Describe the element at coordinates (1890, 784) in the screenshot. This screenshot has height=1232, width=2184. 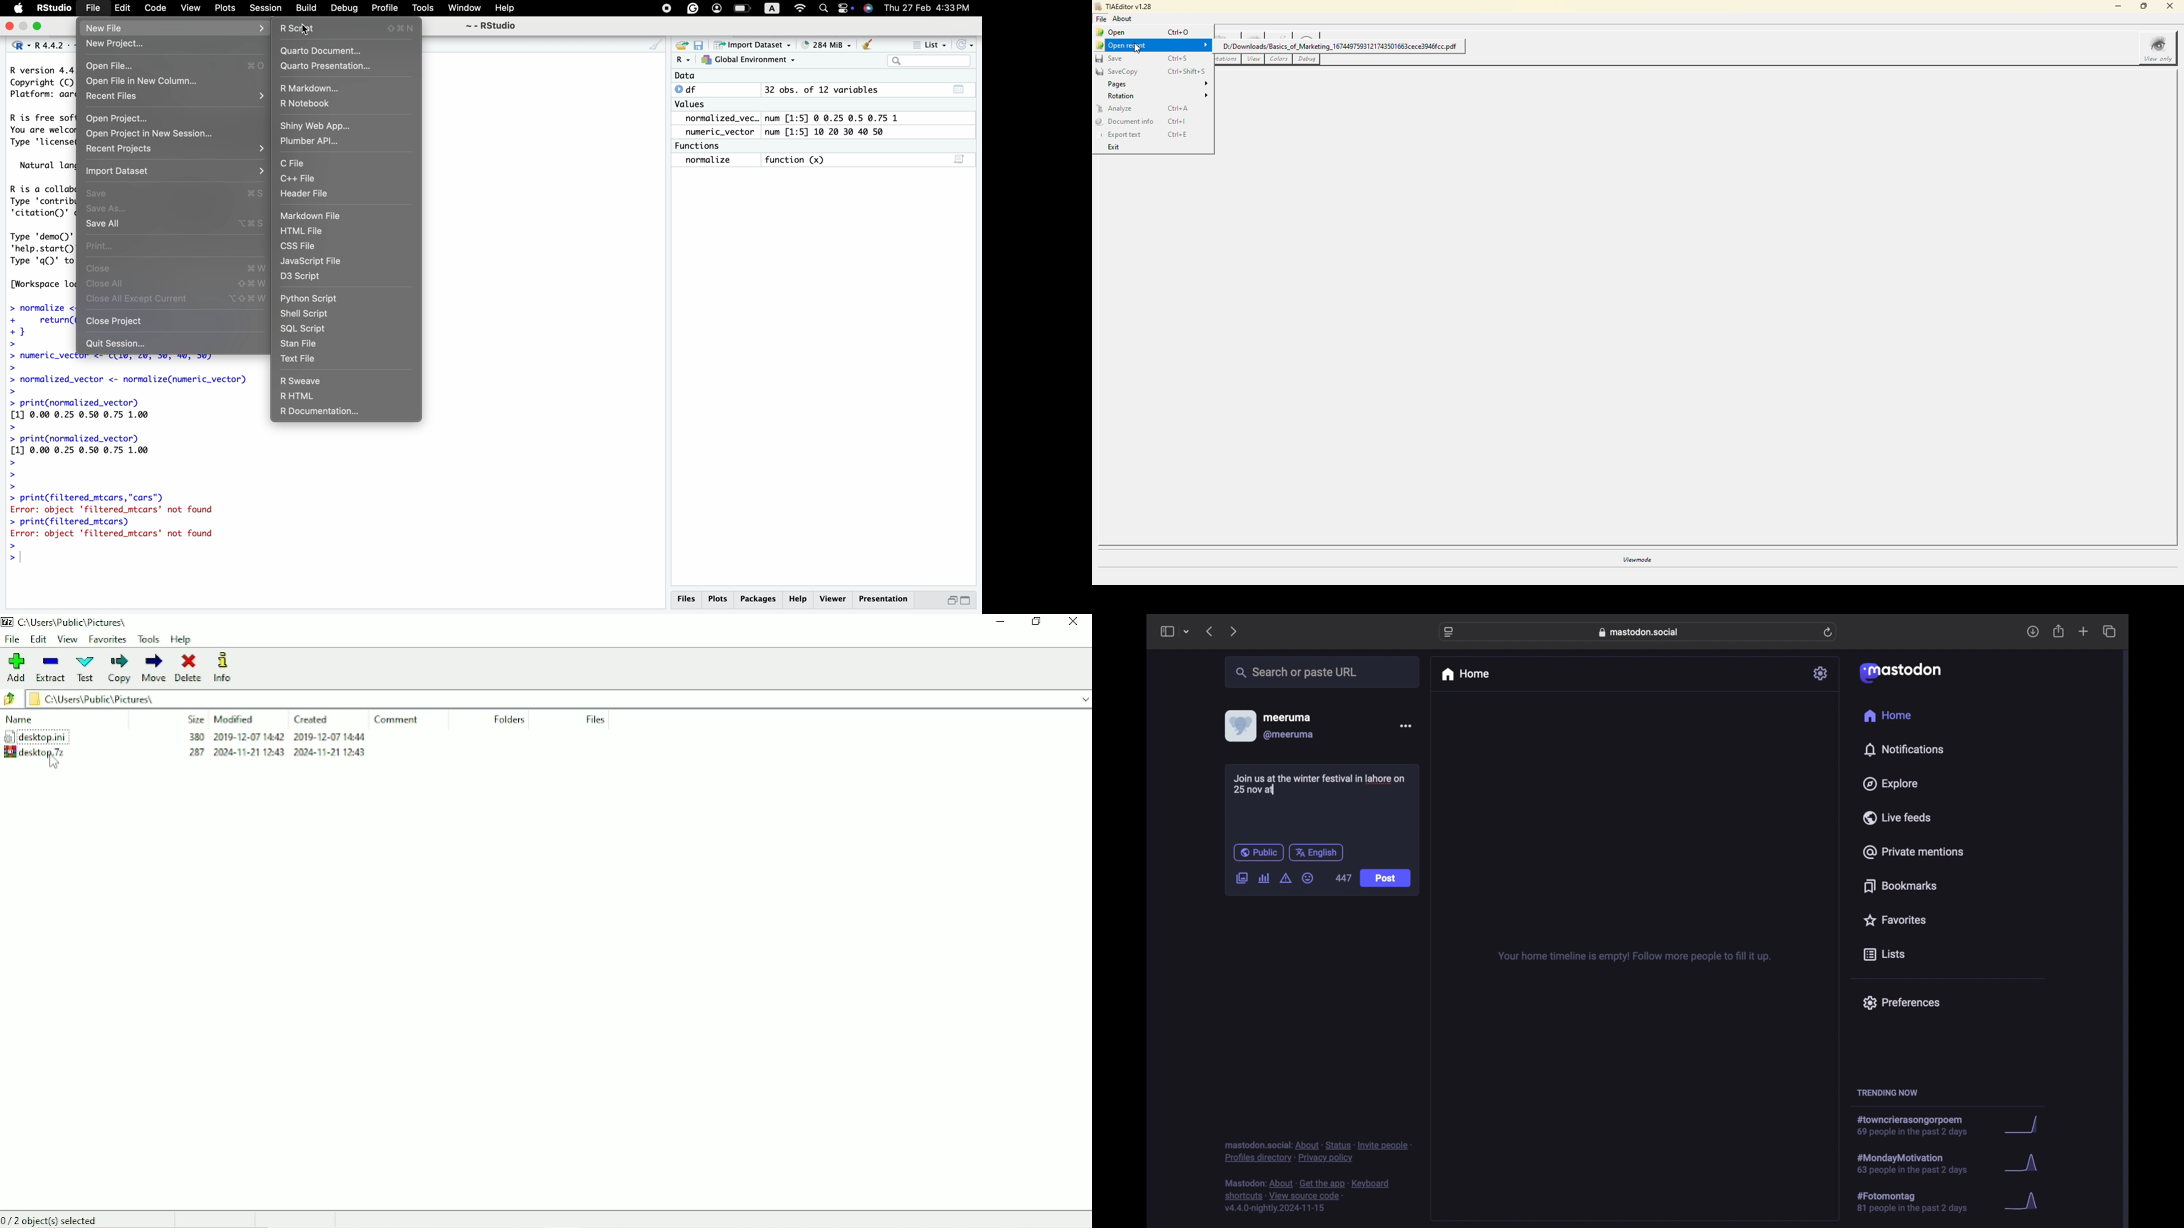
I see `explore` at that location.